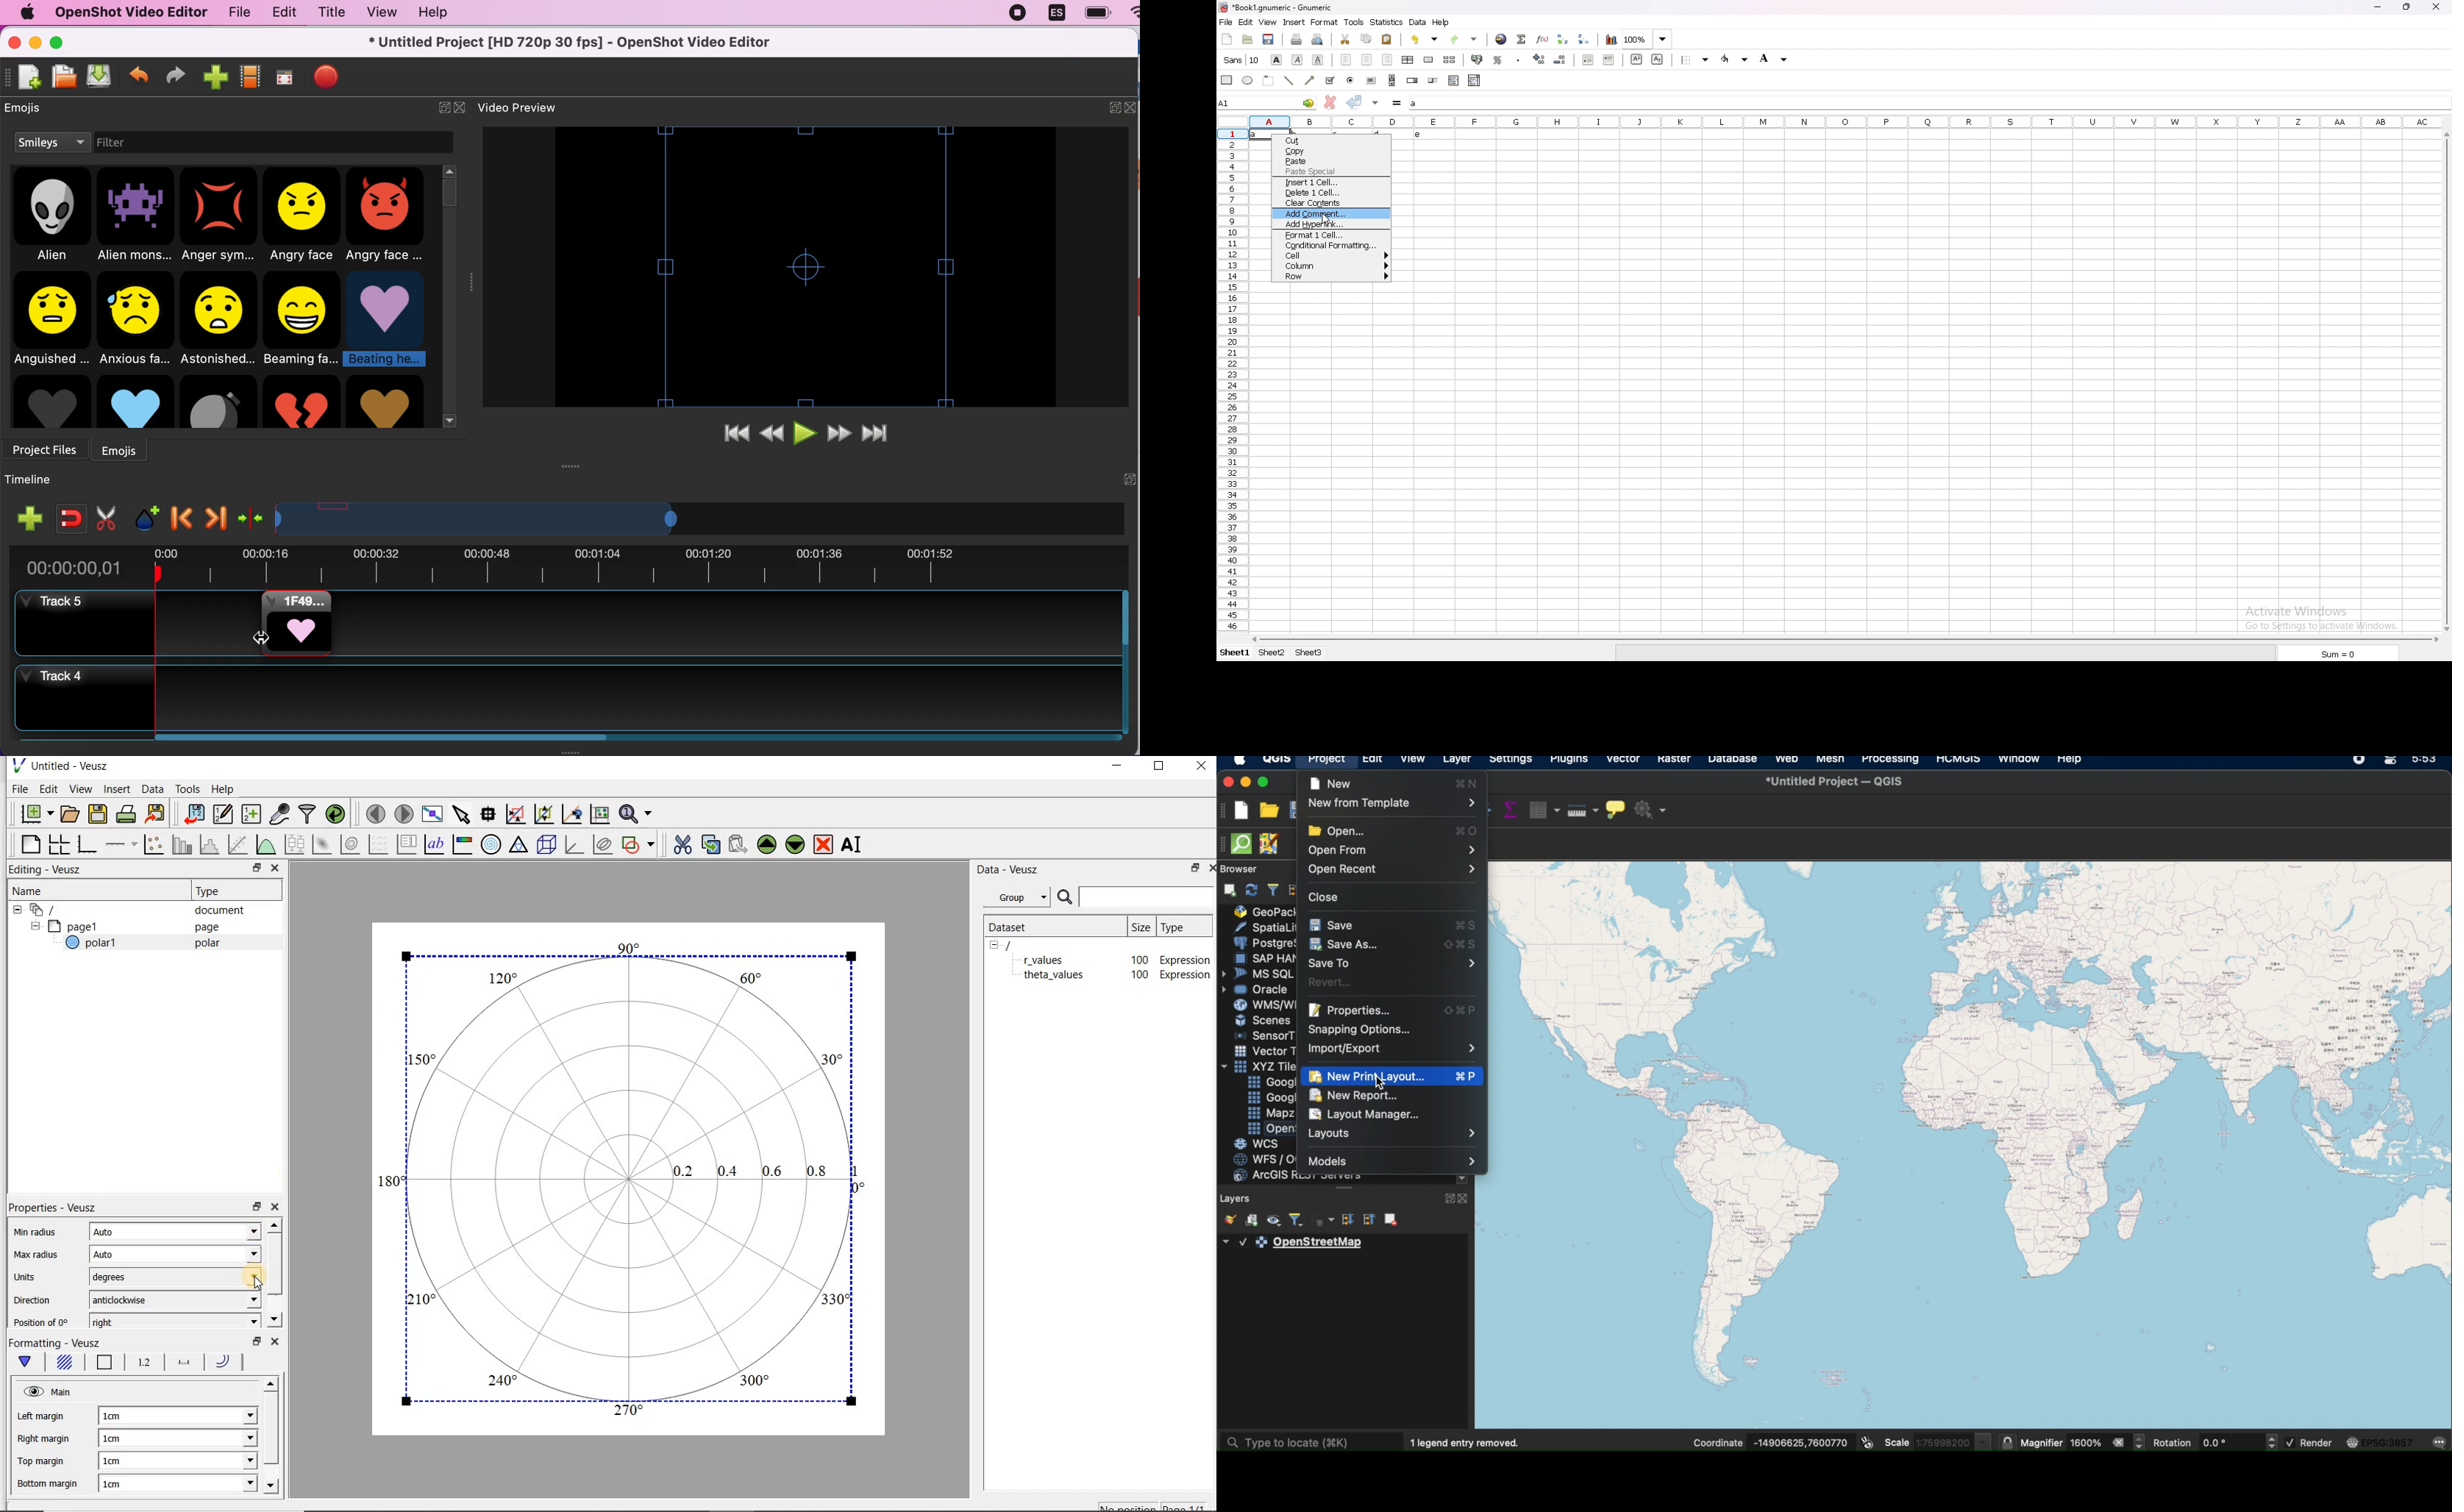  I want to click on cursor, so click(1328, 219).